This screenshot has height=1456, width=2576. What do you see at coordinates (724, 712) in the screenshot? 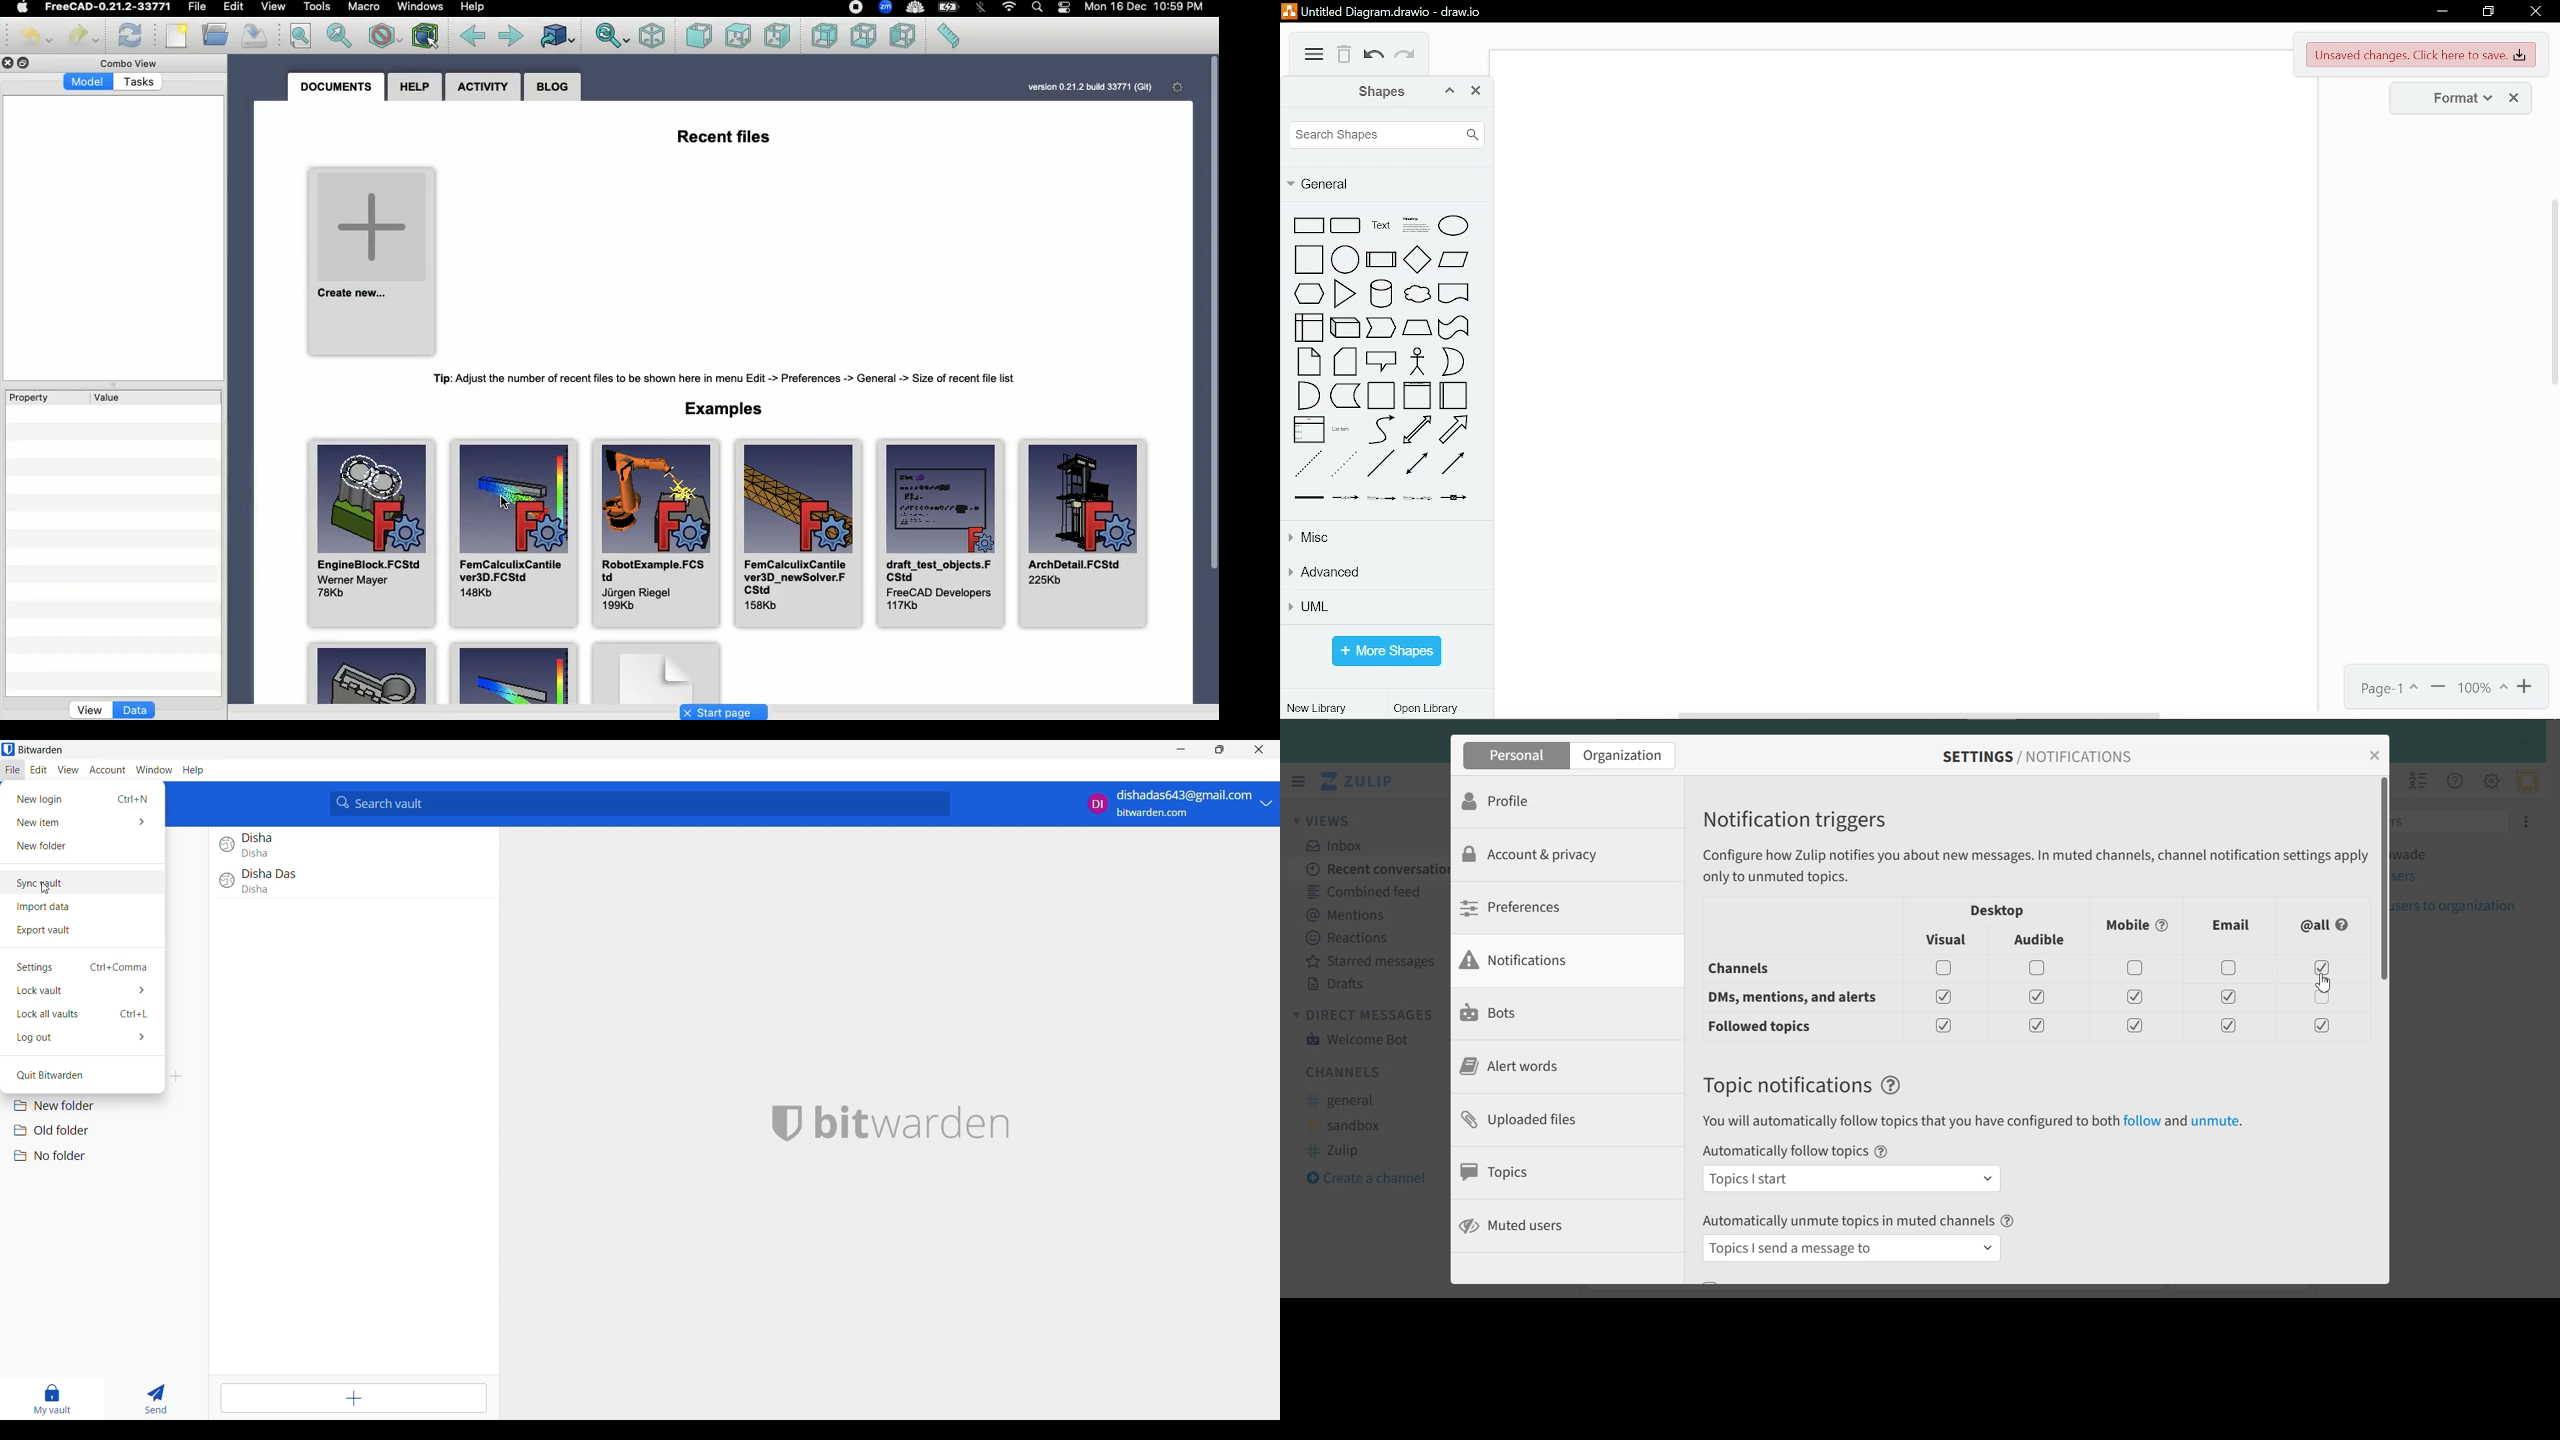
I see `Start page` at bounding box center [724, 712].